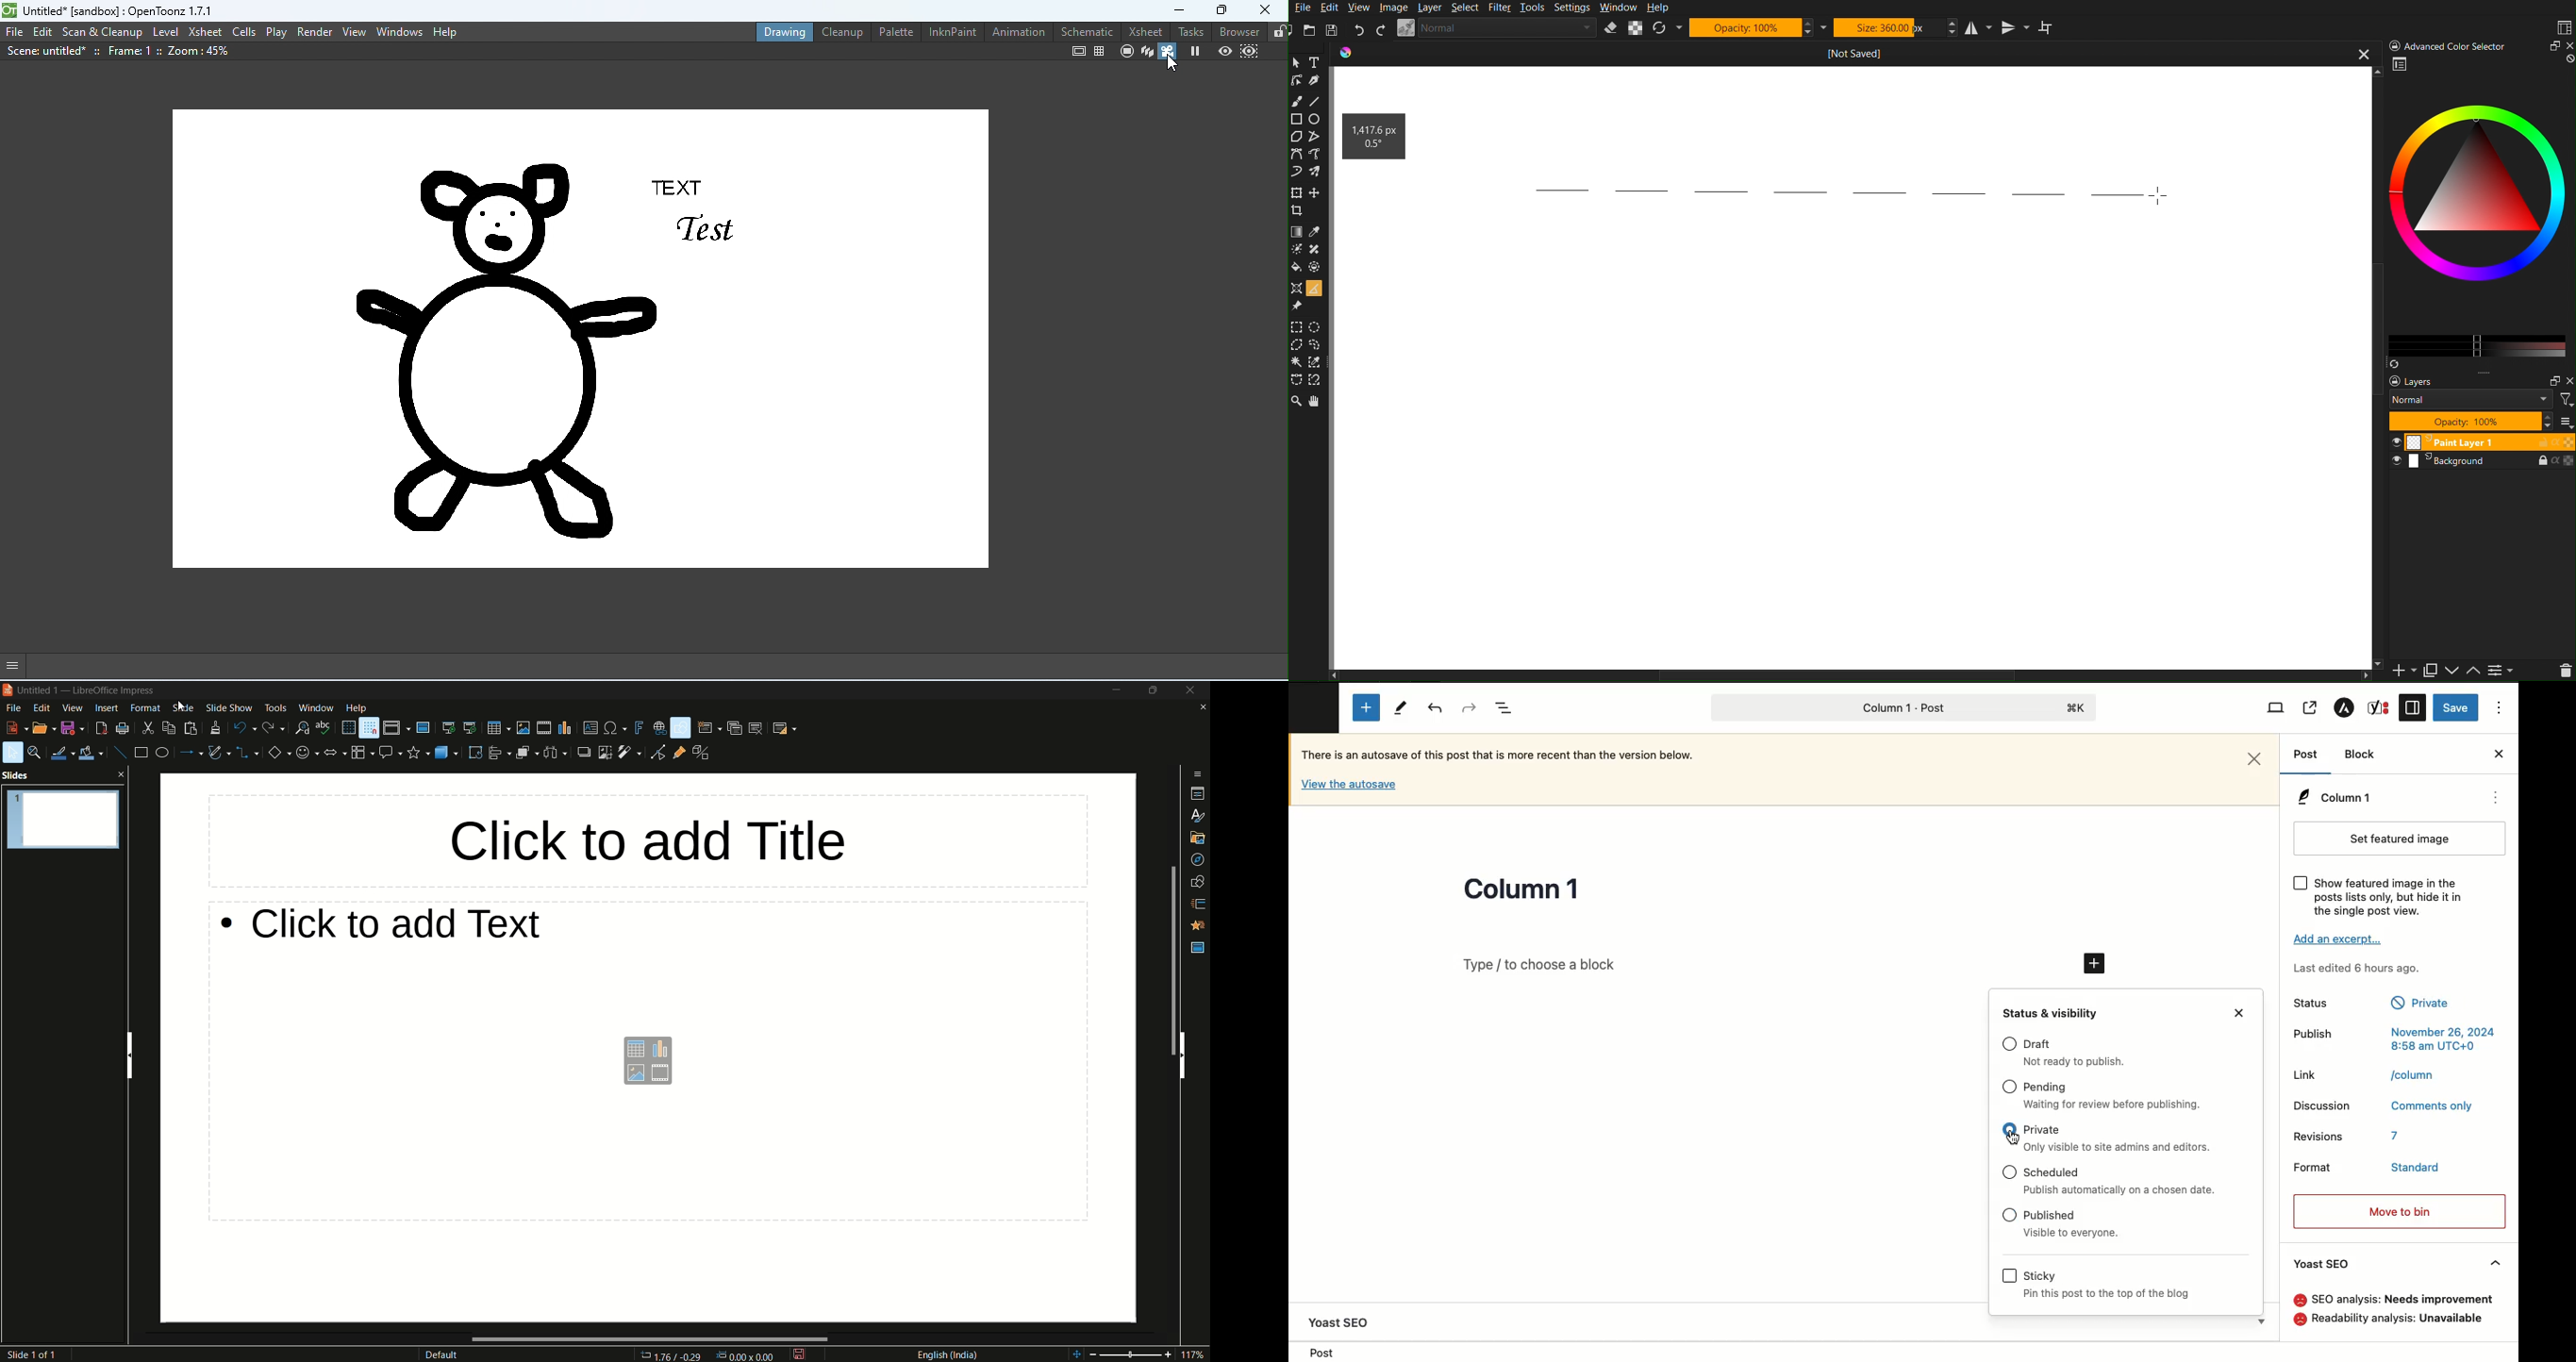 This screenshot has width=2576, height=1372. Describe the element at coordinates (653, 837) in the screenshot. I see `click to add title` at that location.